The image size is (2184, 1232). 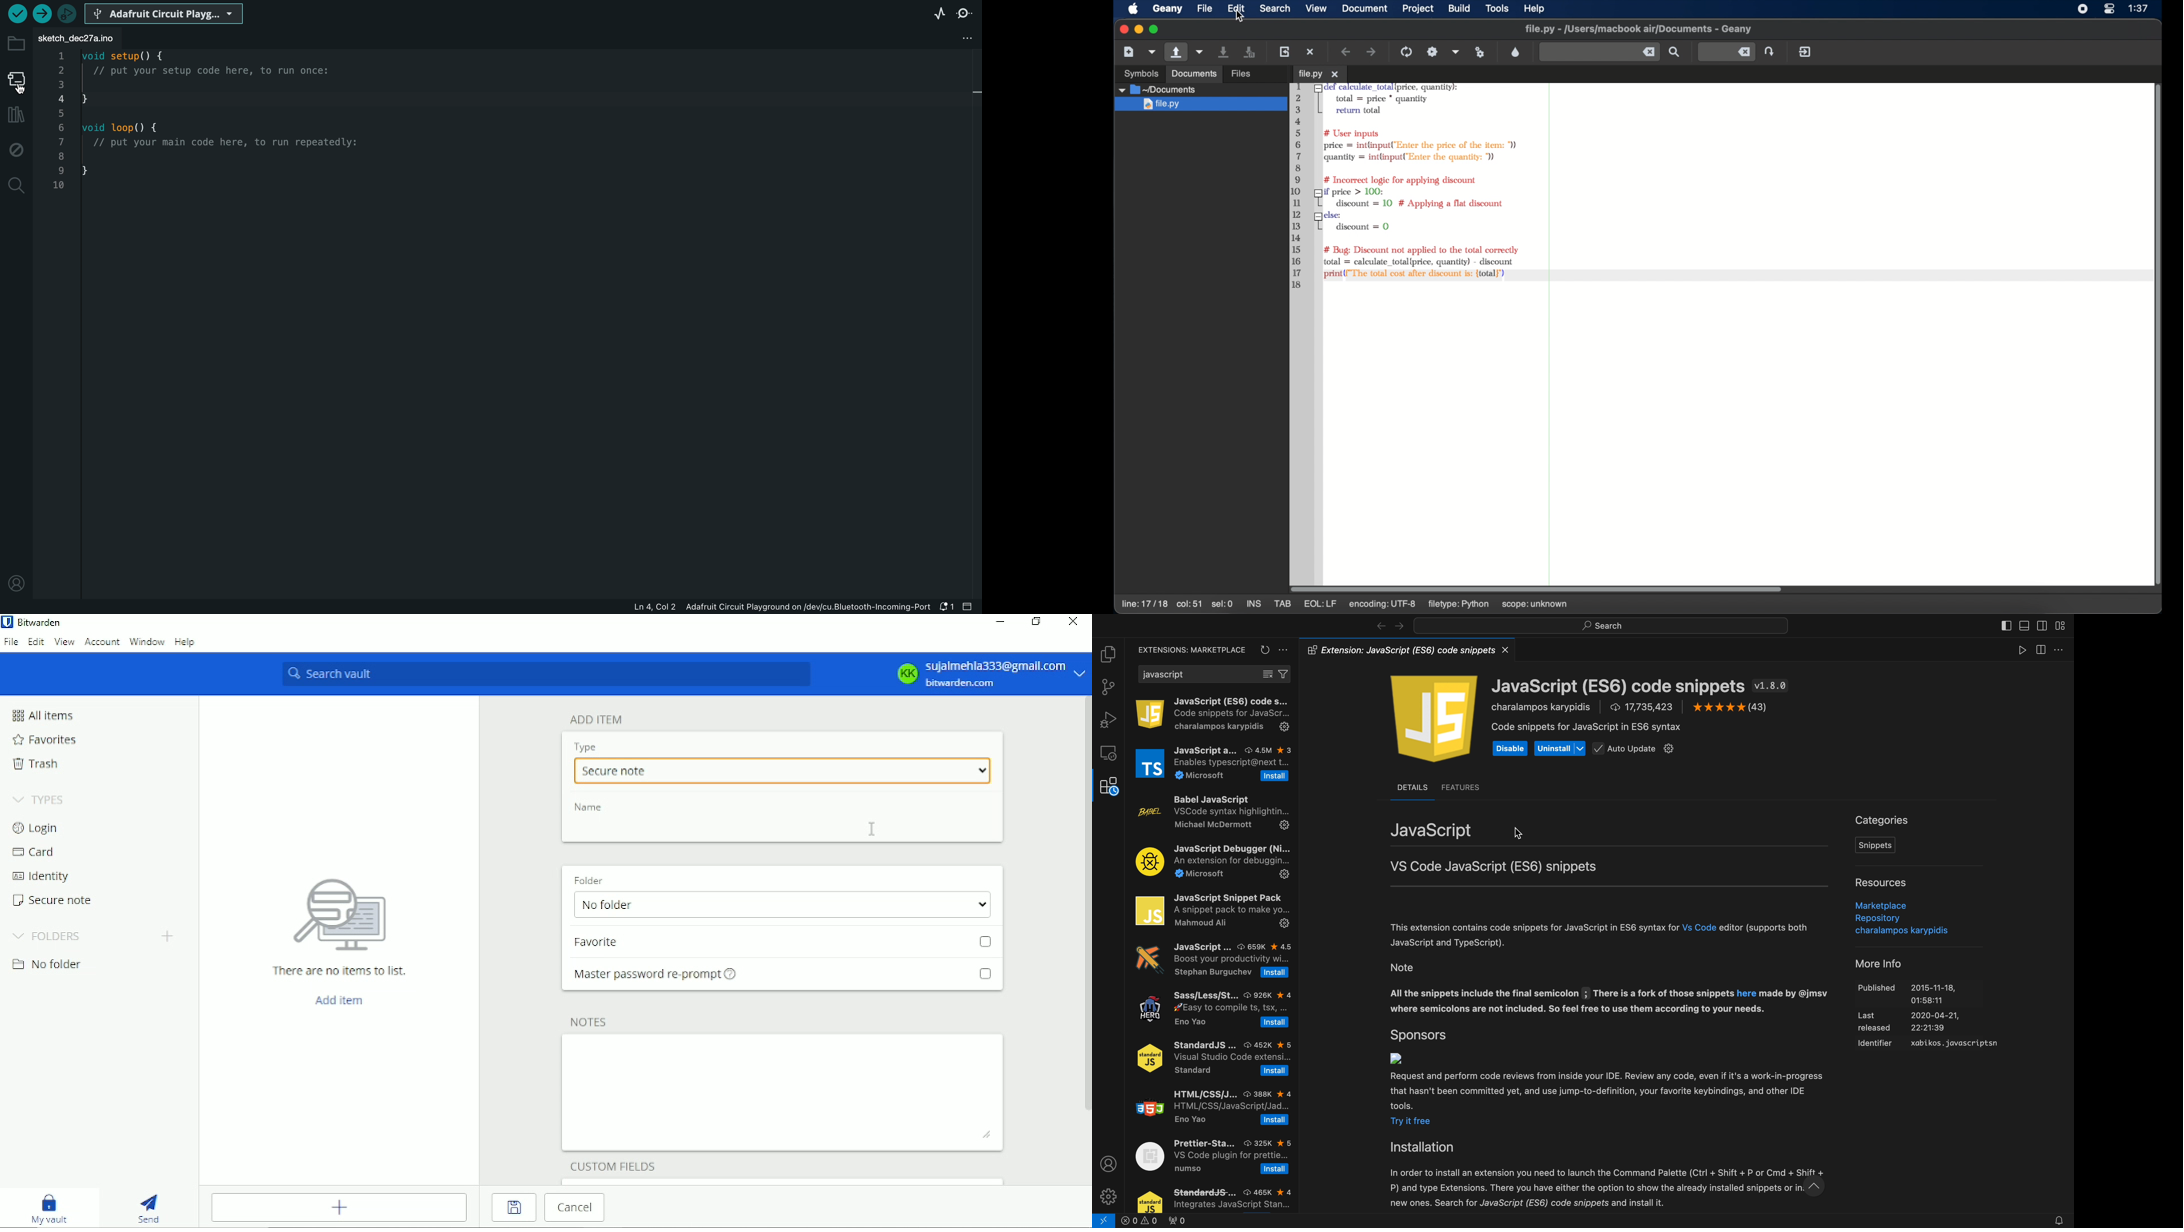 I want to click on JavaScript (ES6) code snippets v1.8., so click(x=1641, y=686).